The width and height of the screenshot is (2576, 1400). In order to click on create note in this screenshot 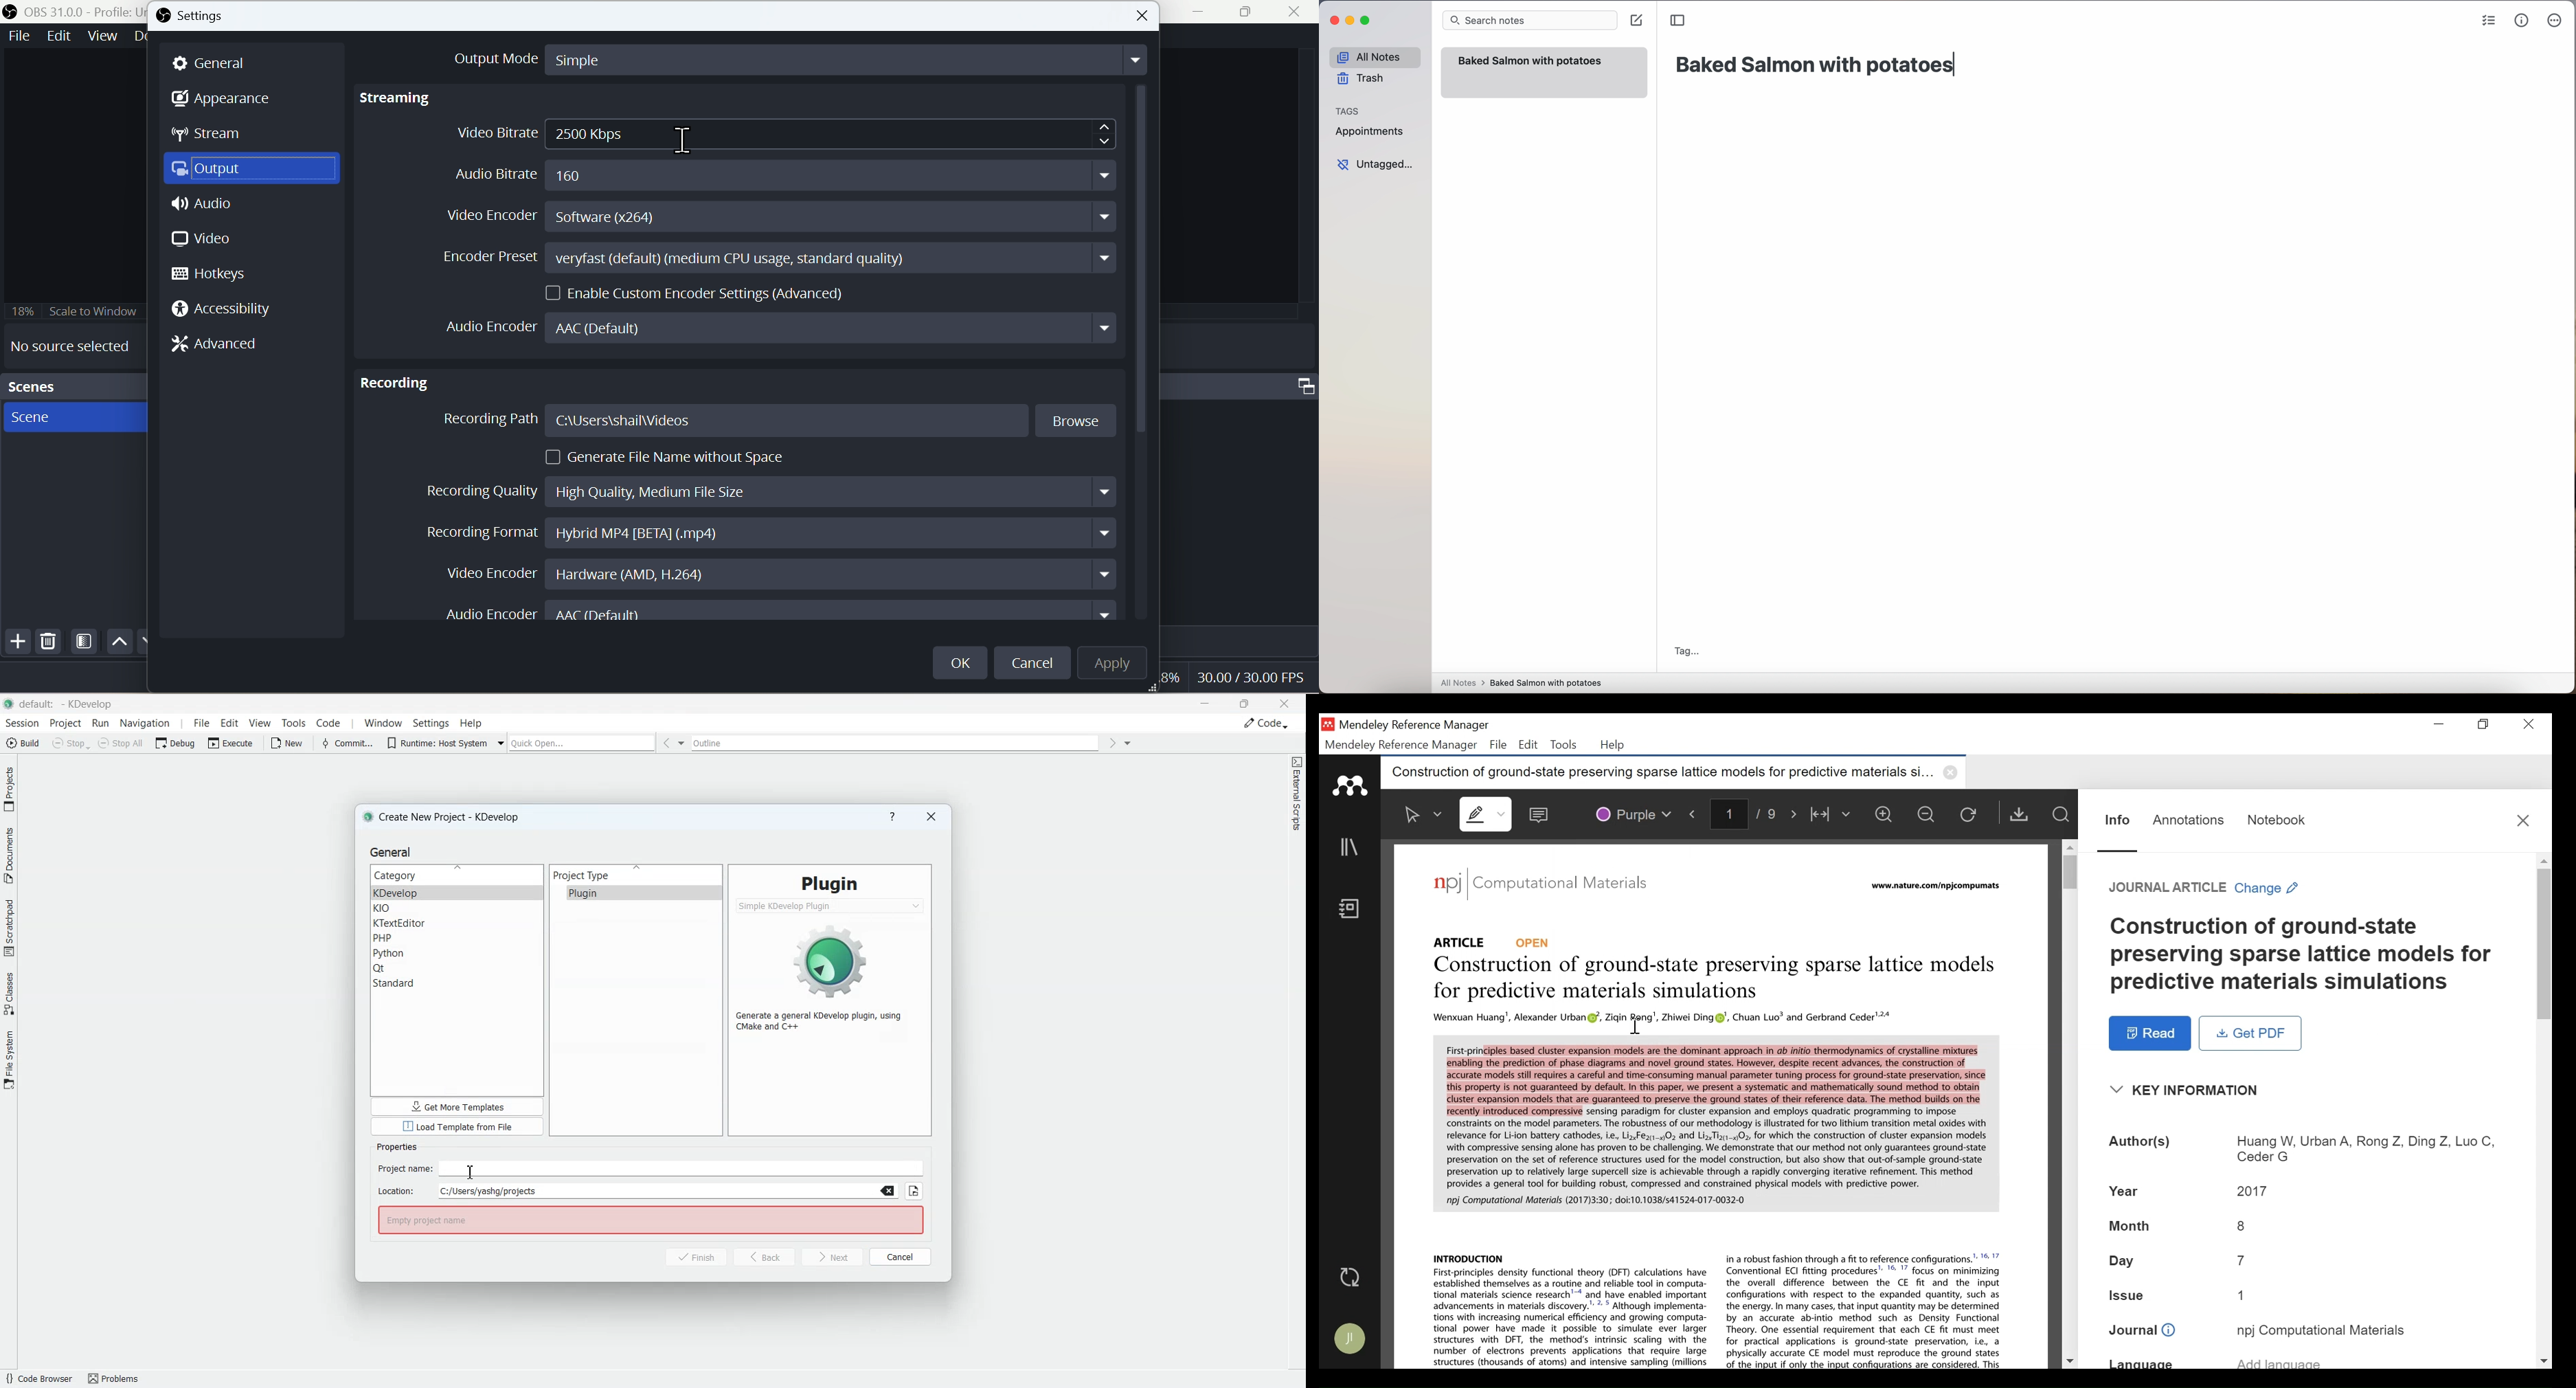, I will do `click(1635, 15)`.